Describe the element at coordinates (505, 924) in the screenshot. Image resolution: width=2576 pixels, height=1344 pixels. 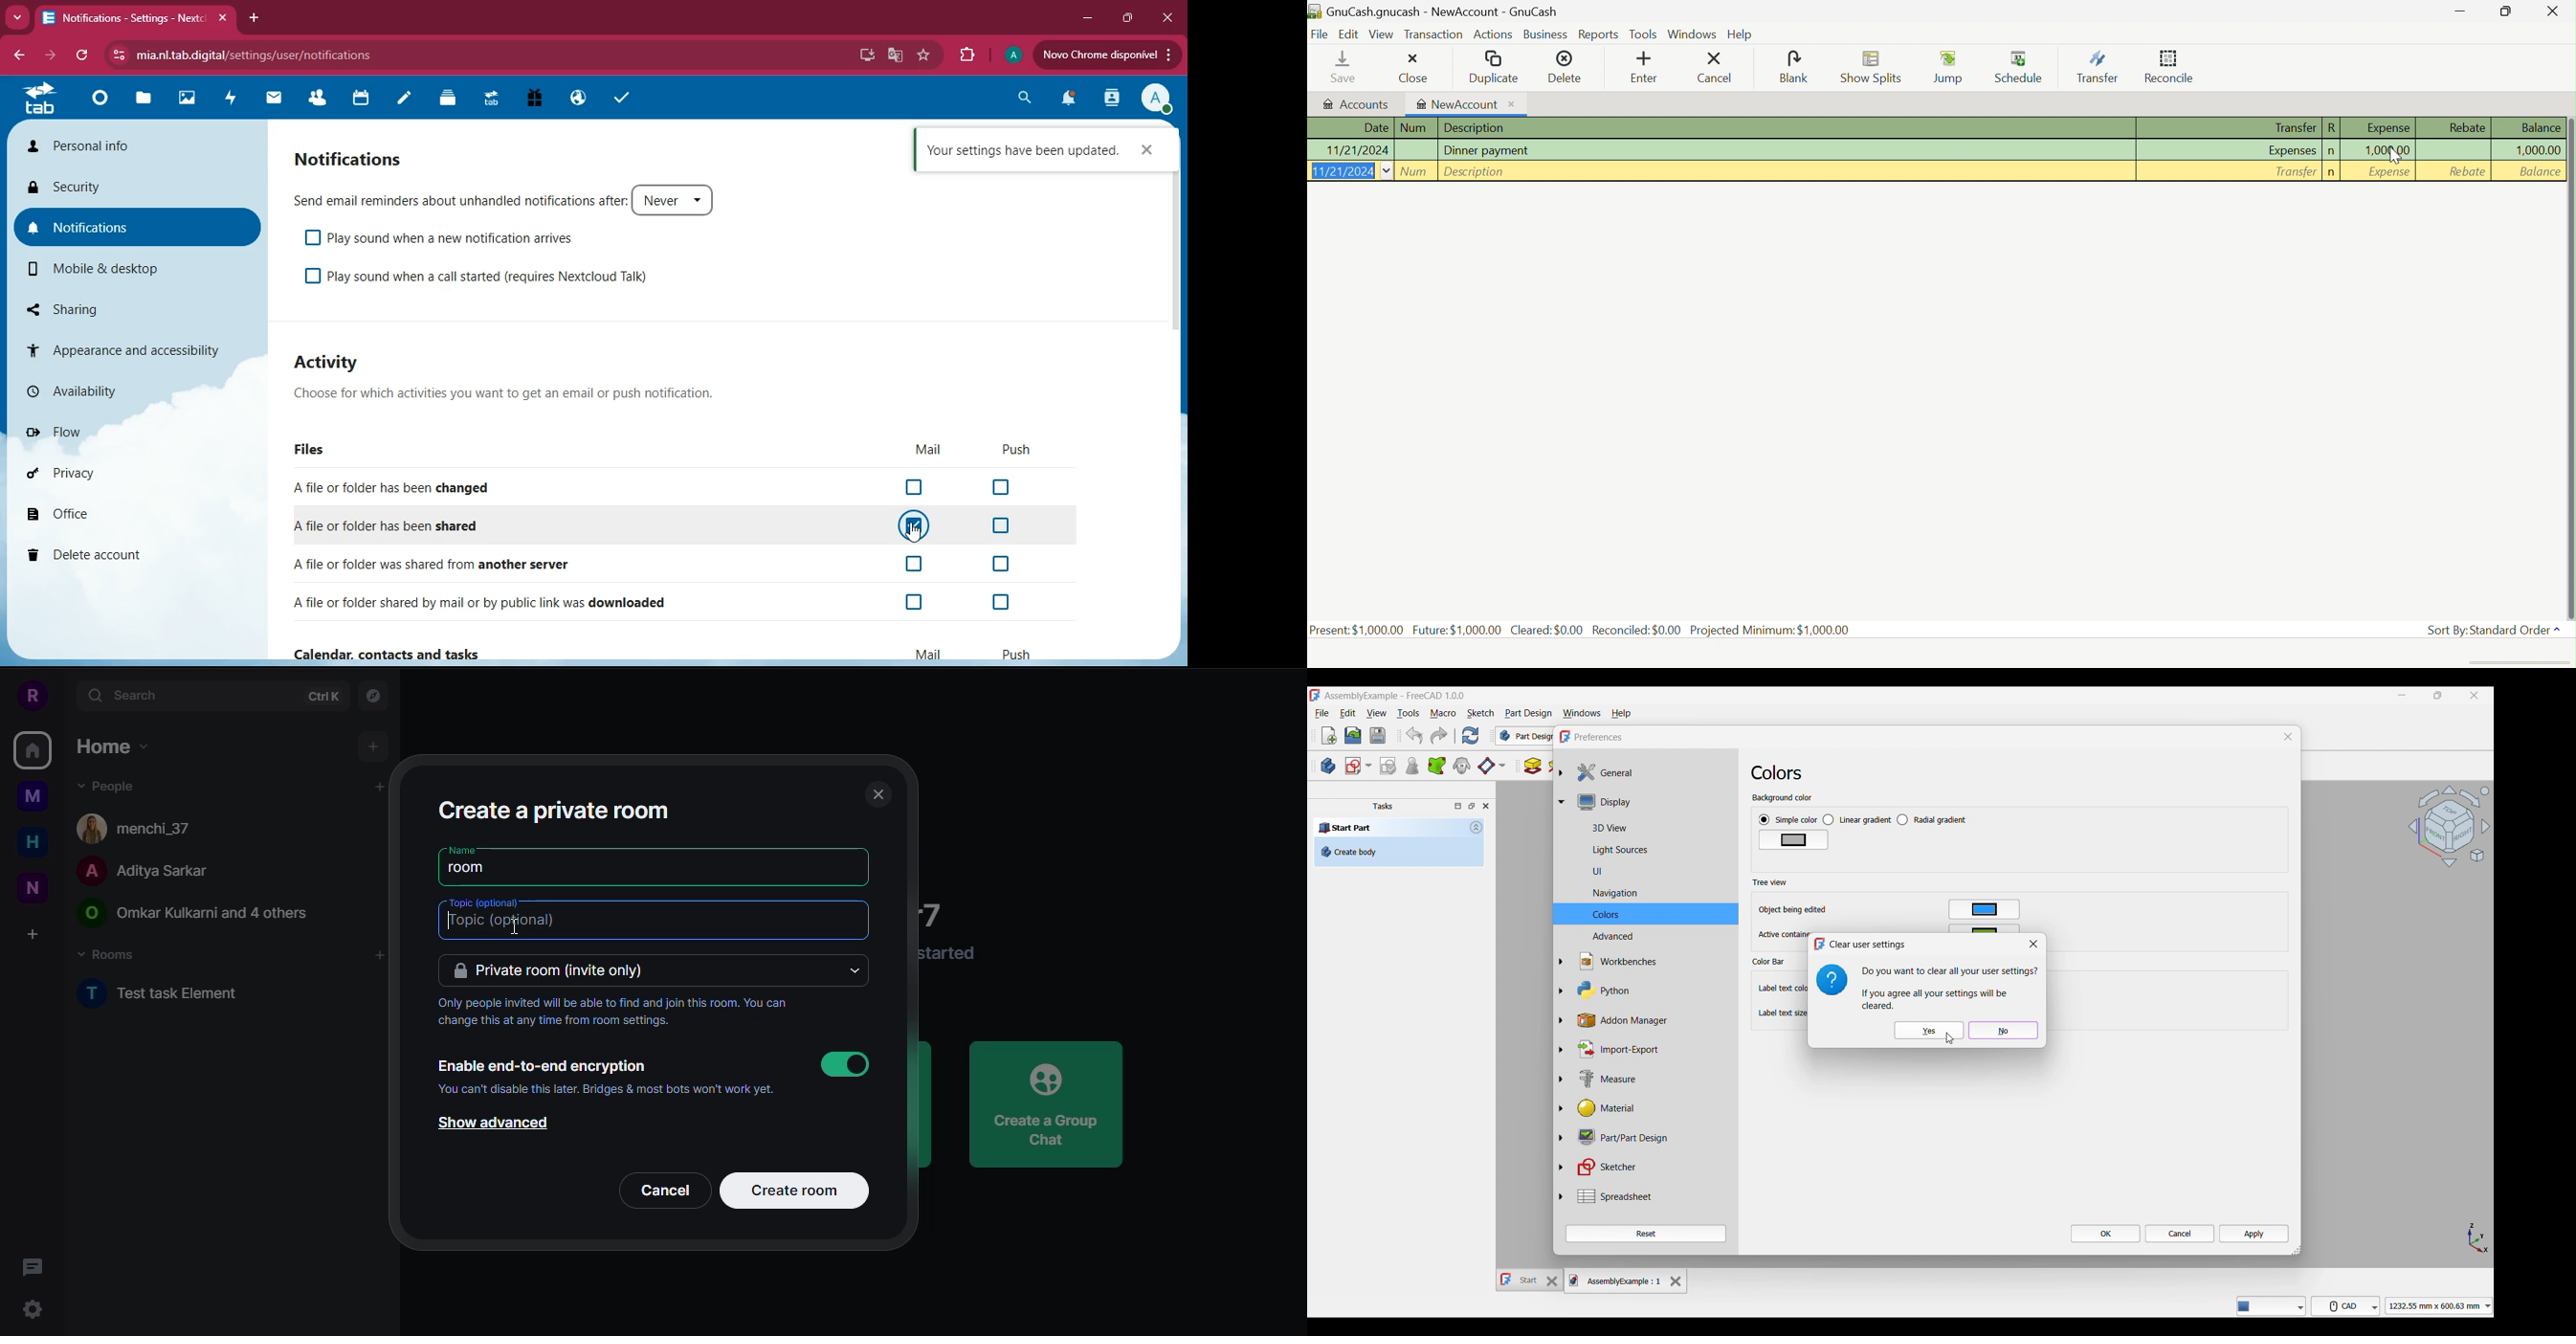
I see `Cursor on topic` at that location.